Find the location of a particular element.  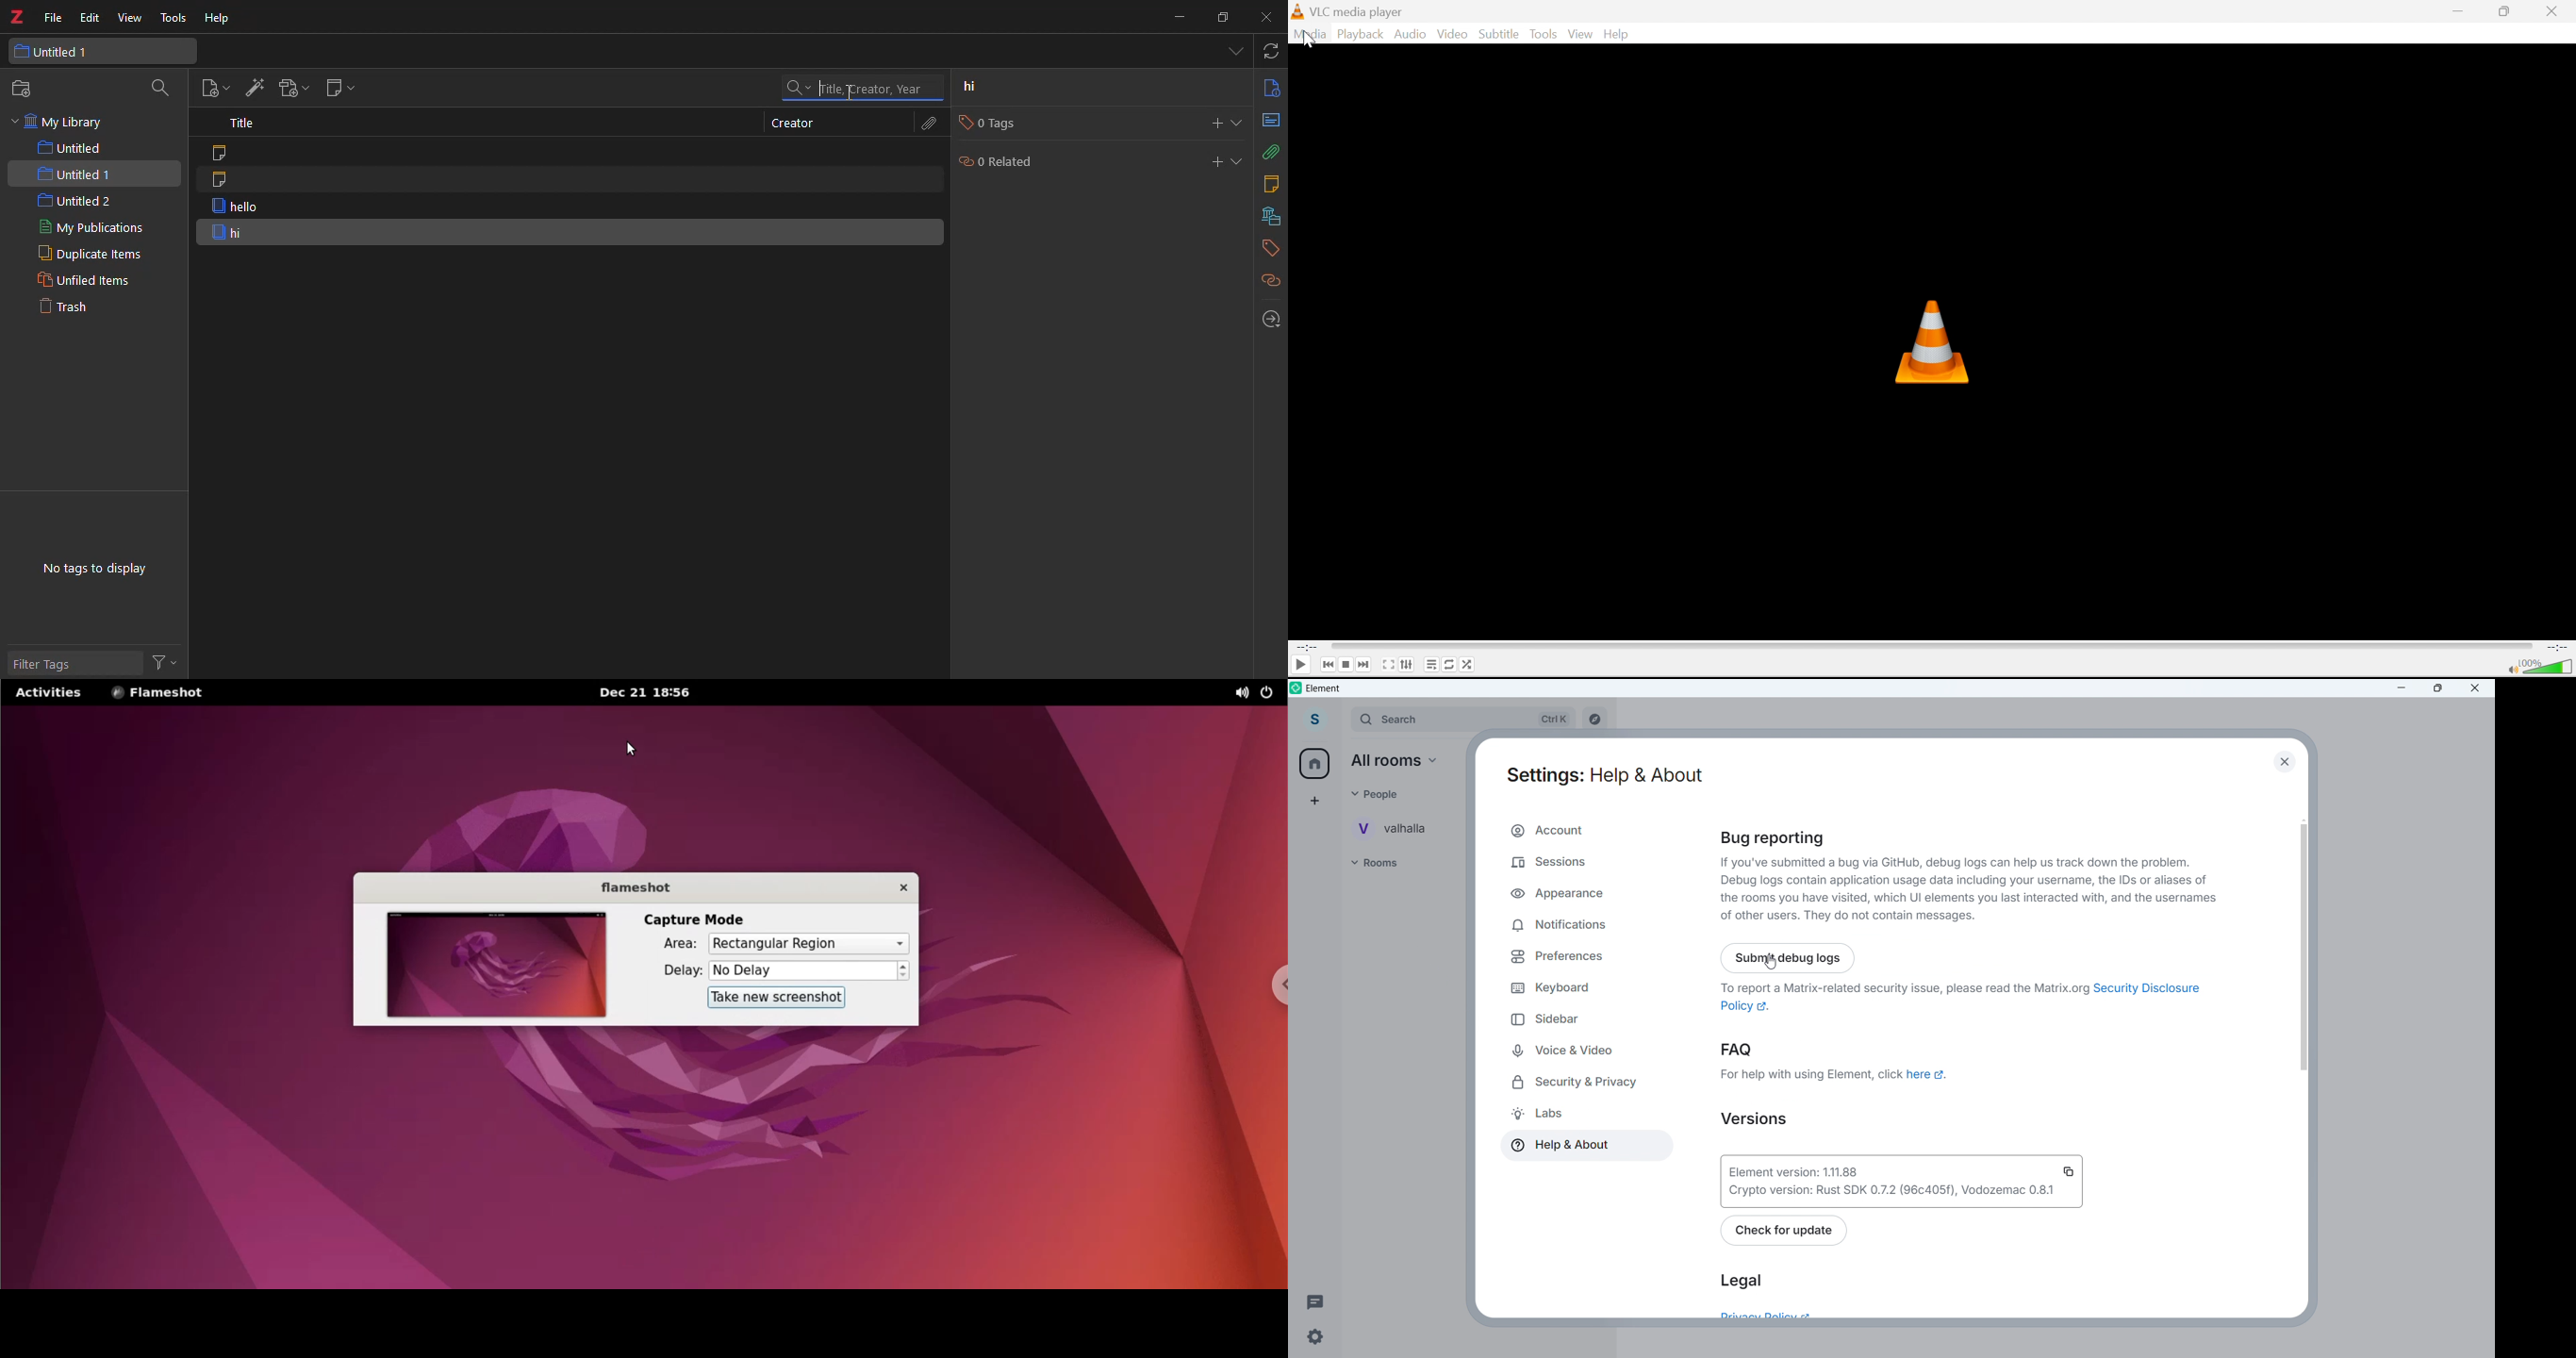

All Rooms is located at coordinates (1399, 761).